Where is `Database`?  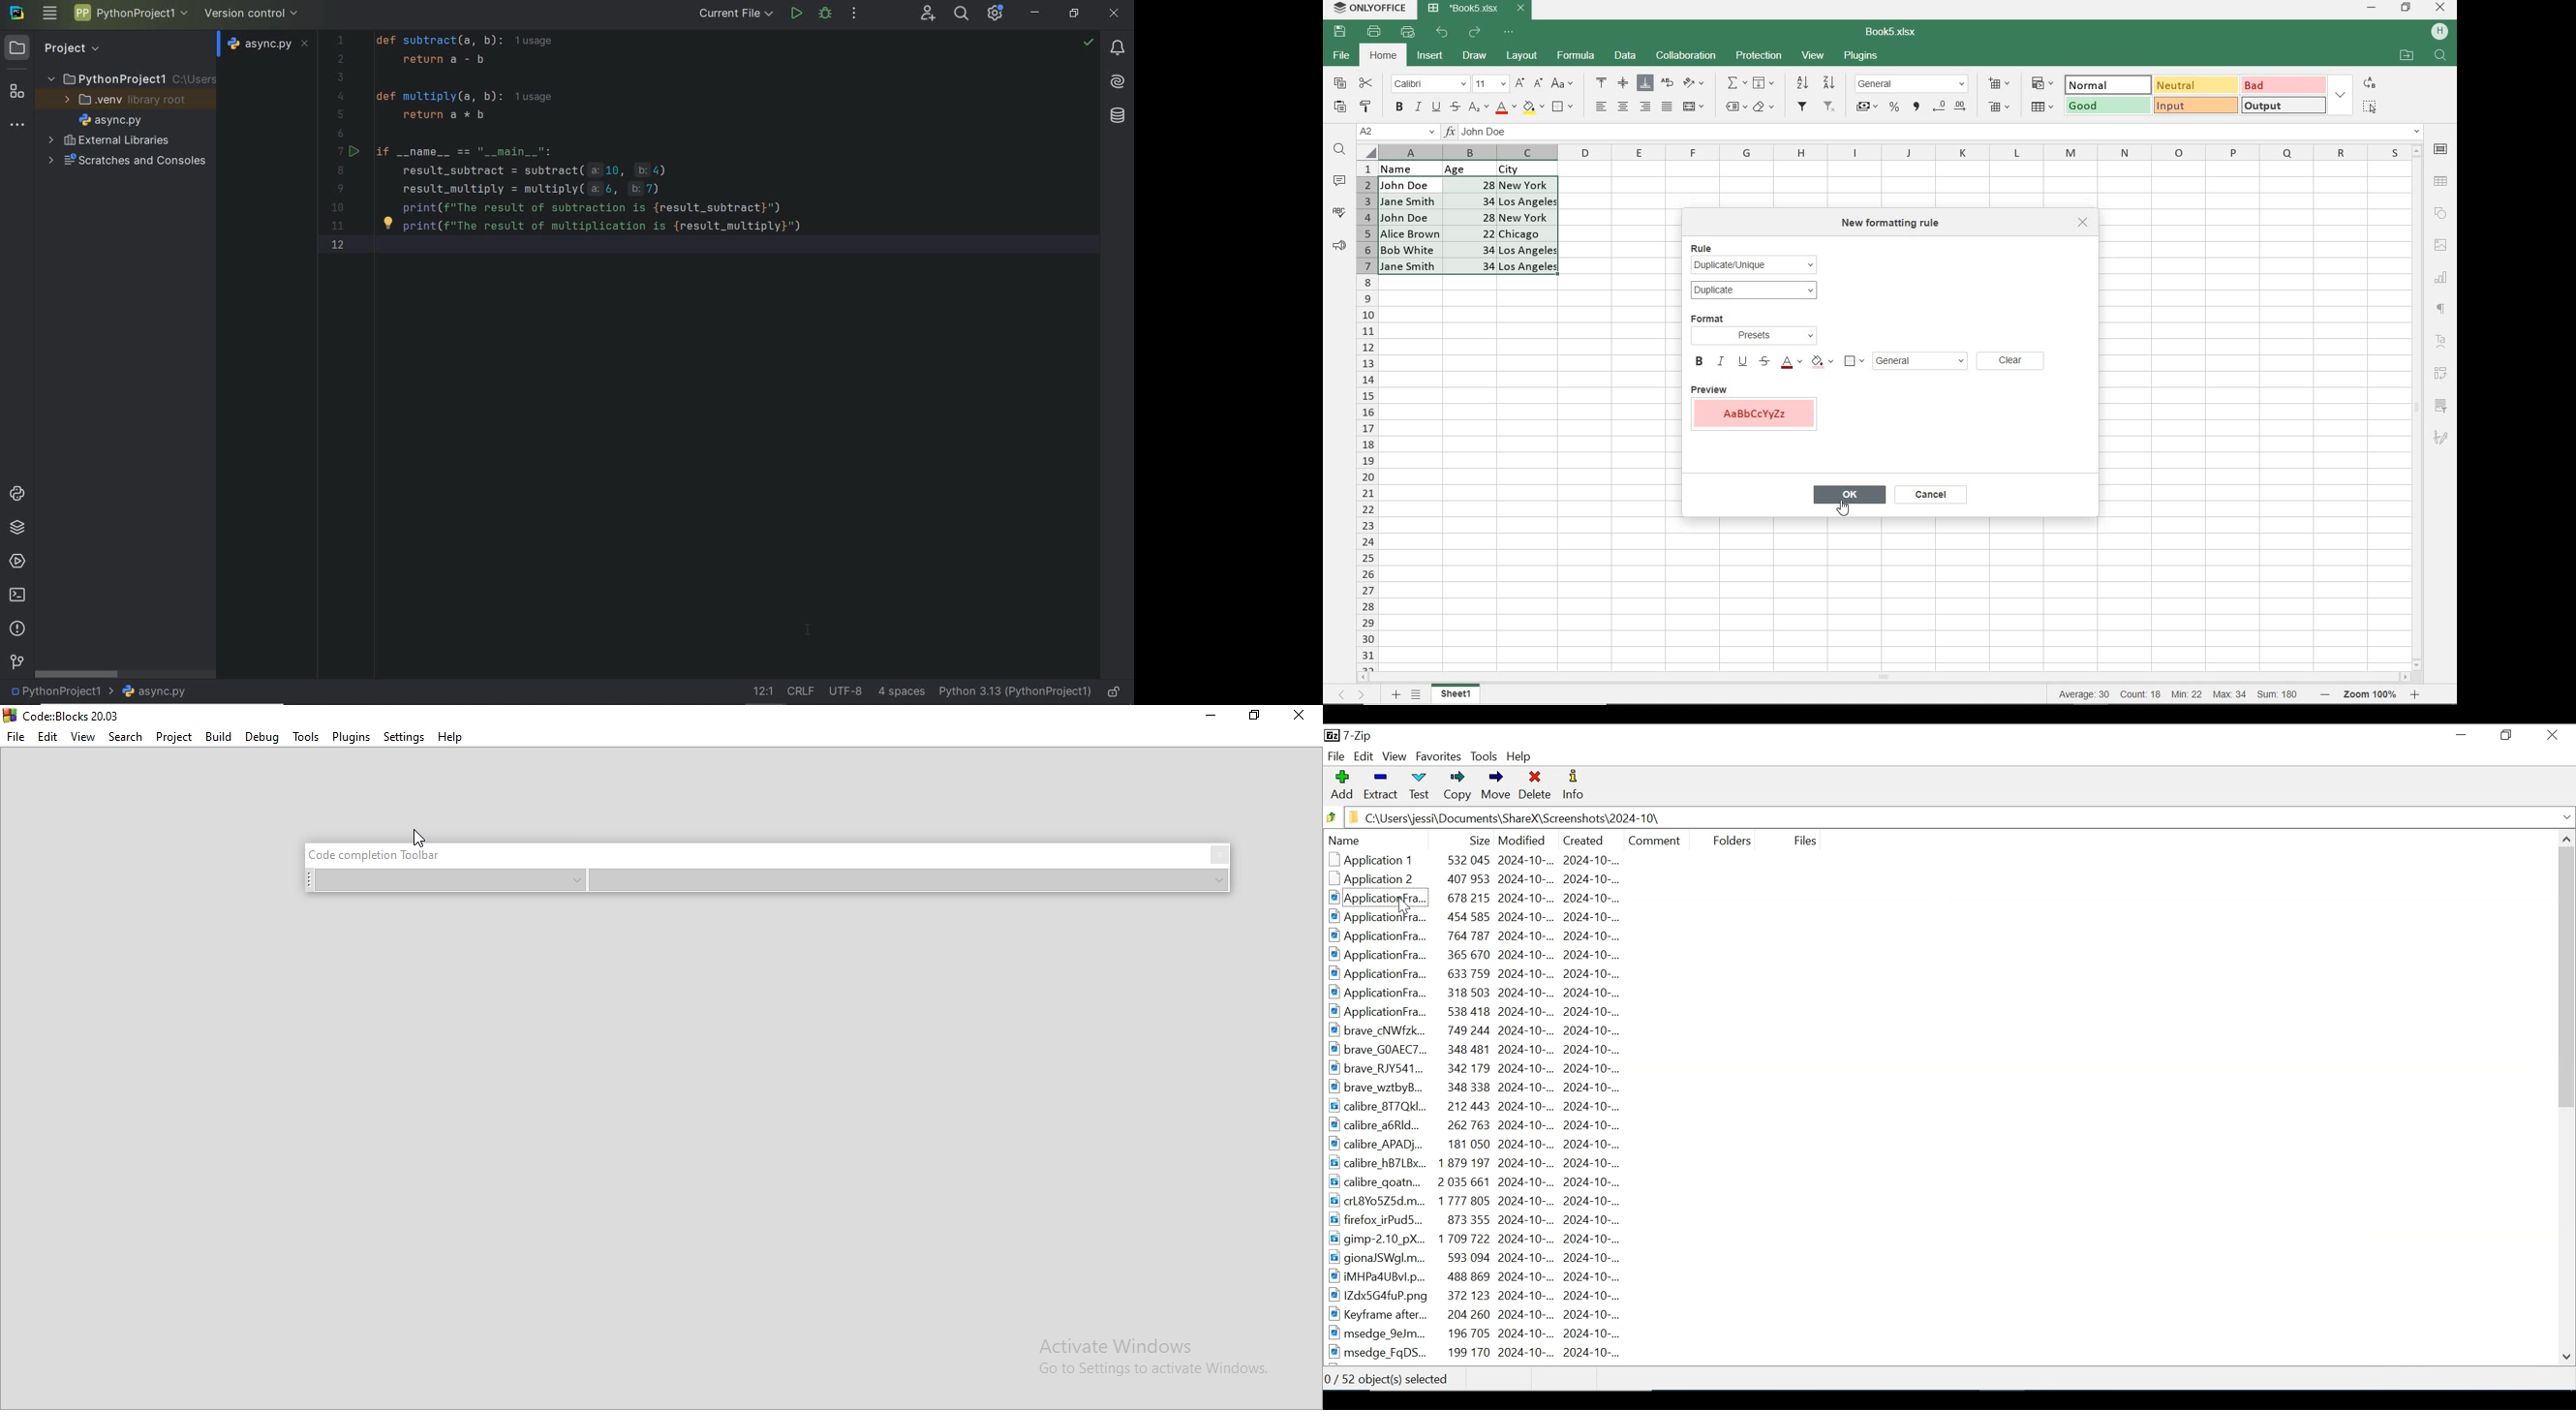 Database is located at coordinates (1118, 114).